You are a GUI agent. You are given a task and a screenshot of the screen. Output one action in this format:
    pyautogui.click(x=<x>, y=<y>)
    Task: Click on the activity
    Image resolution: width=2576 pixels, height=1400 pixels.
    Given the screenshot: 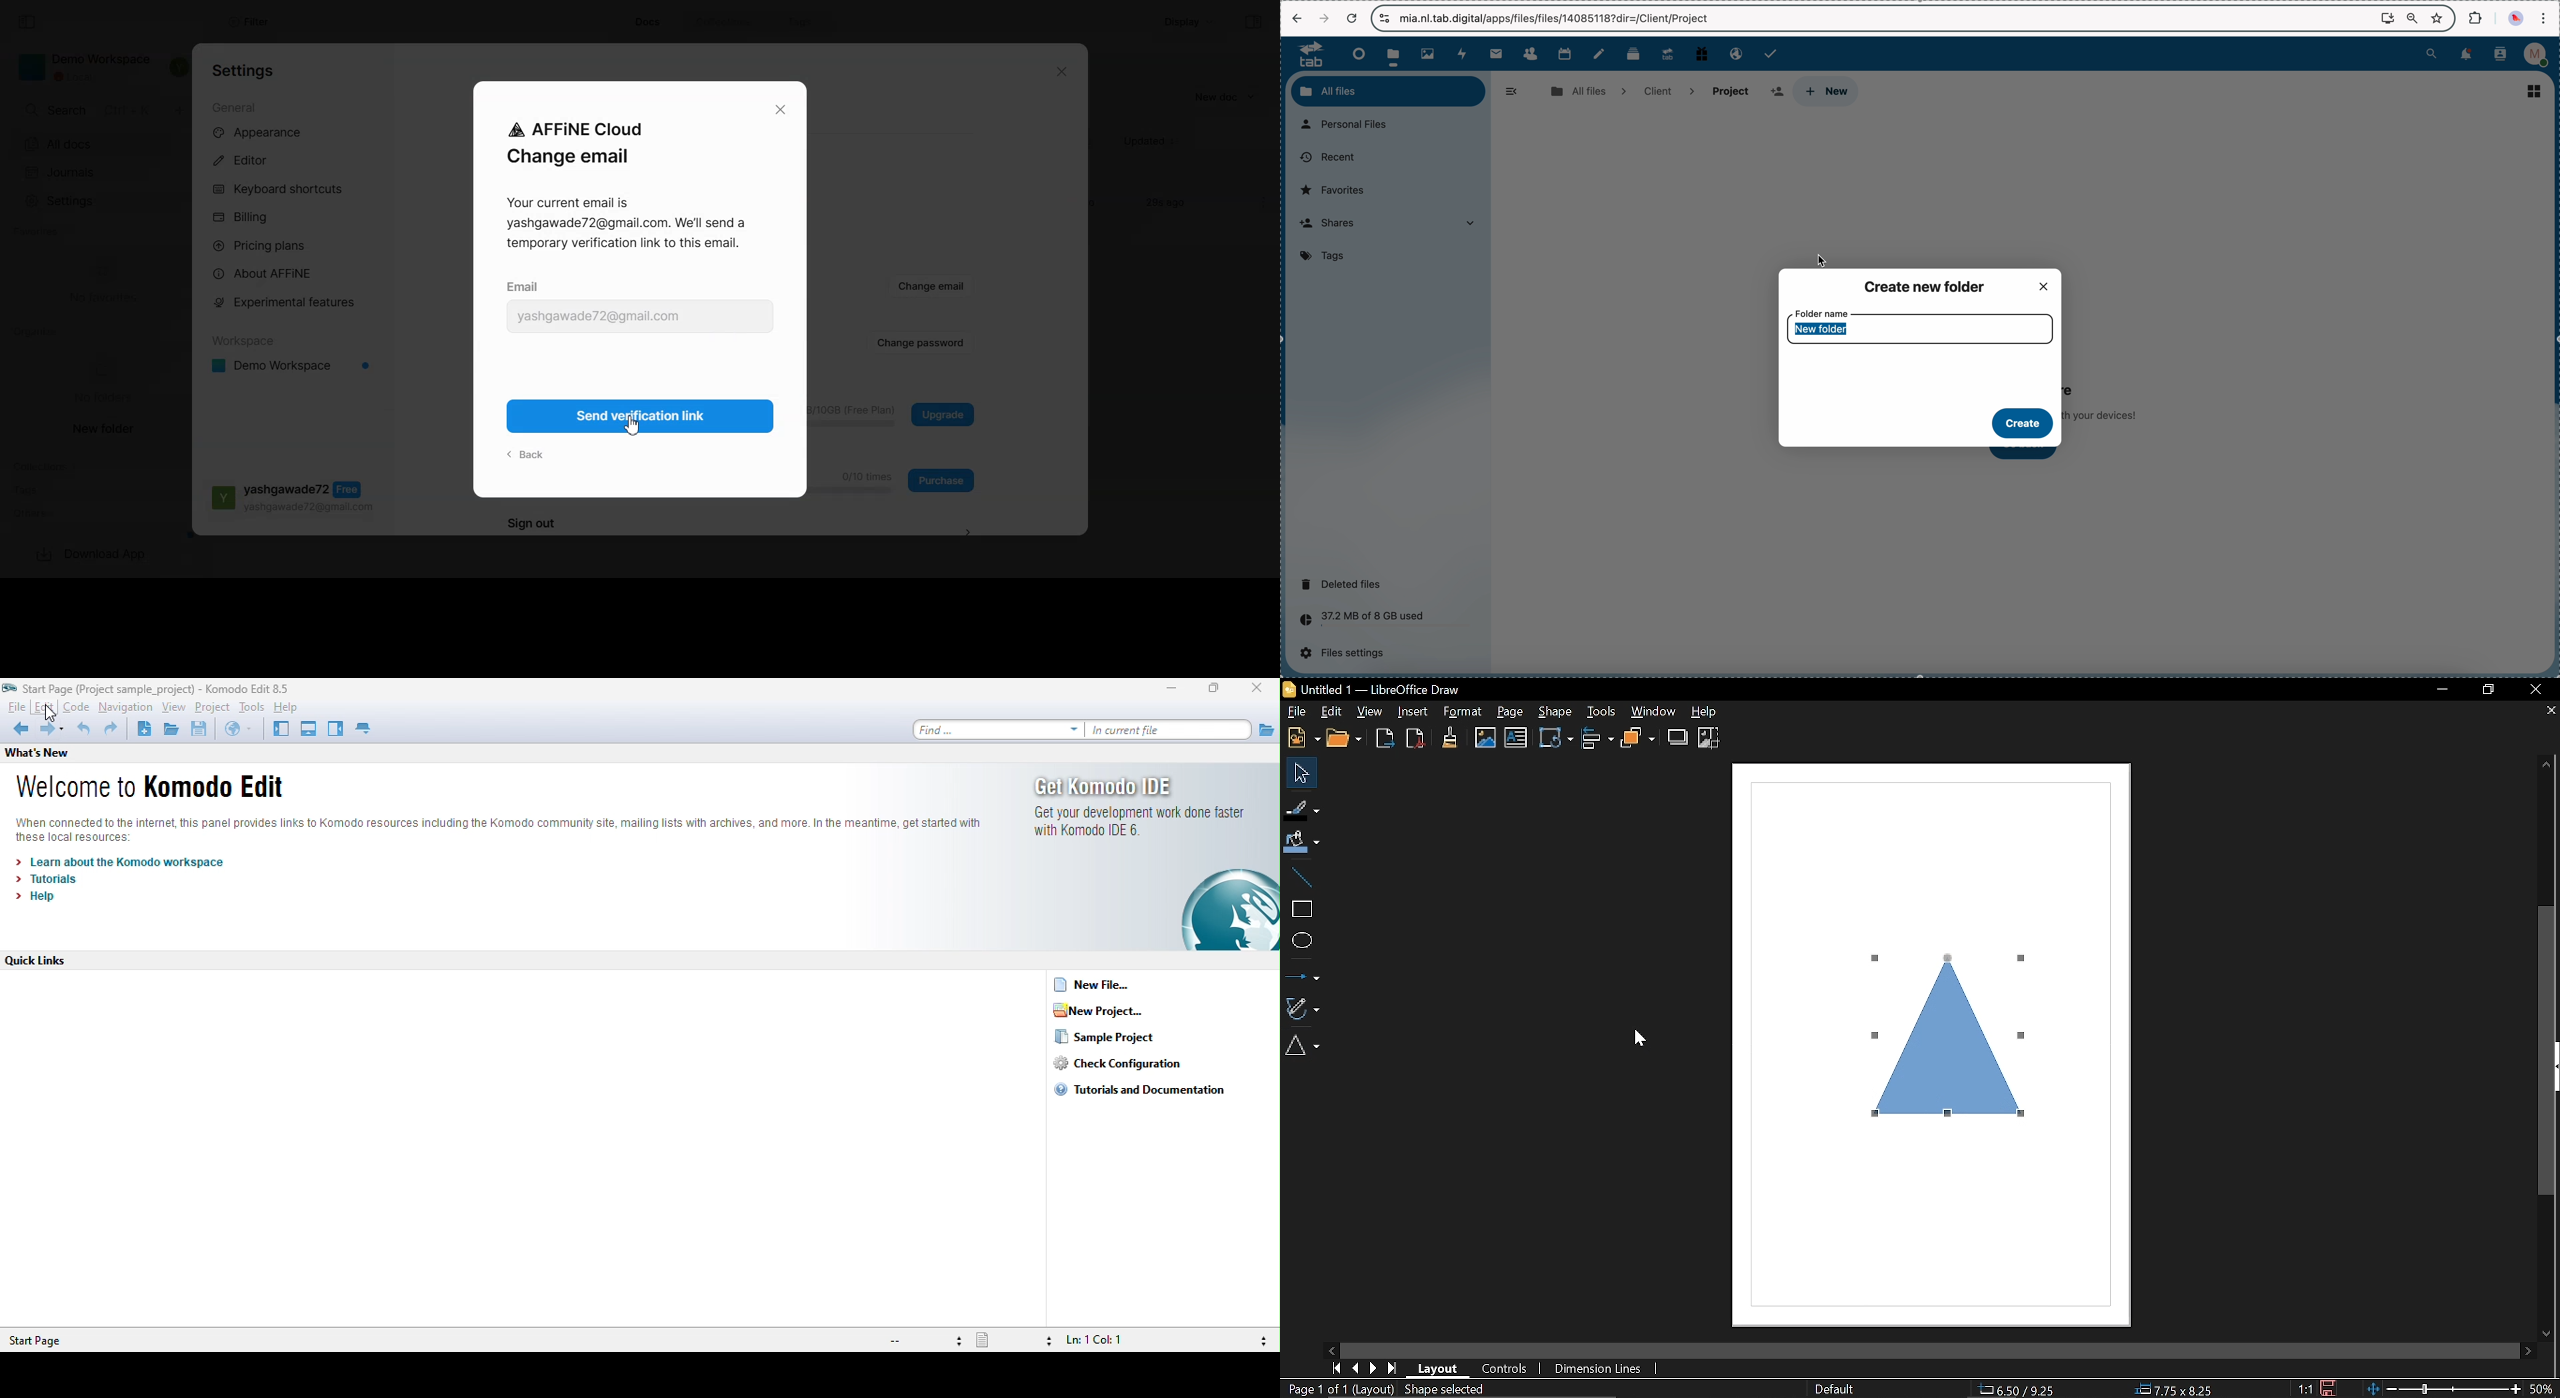 What is the action you would take?
    pyautogui.click(x=1463, y=53)
    